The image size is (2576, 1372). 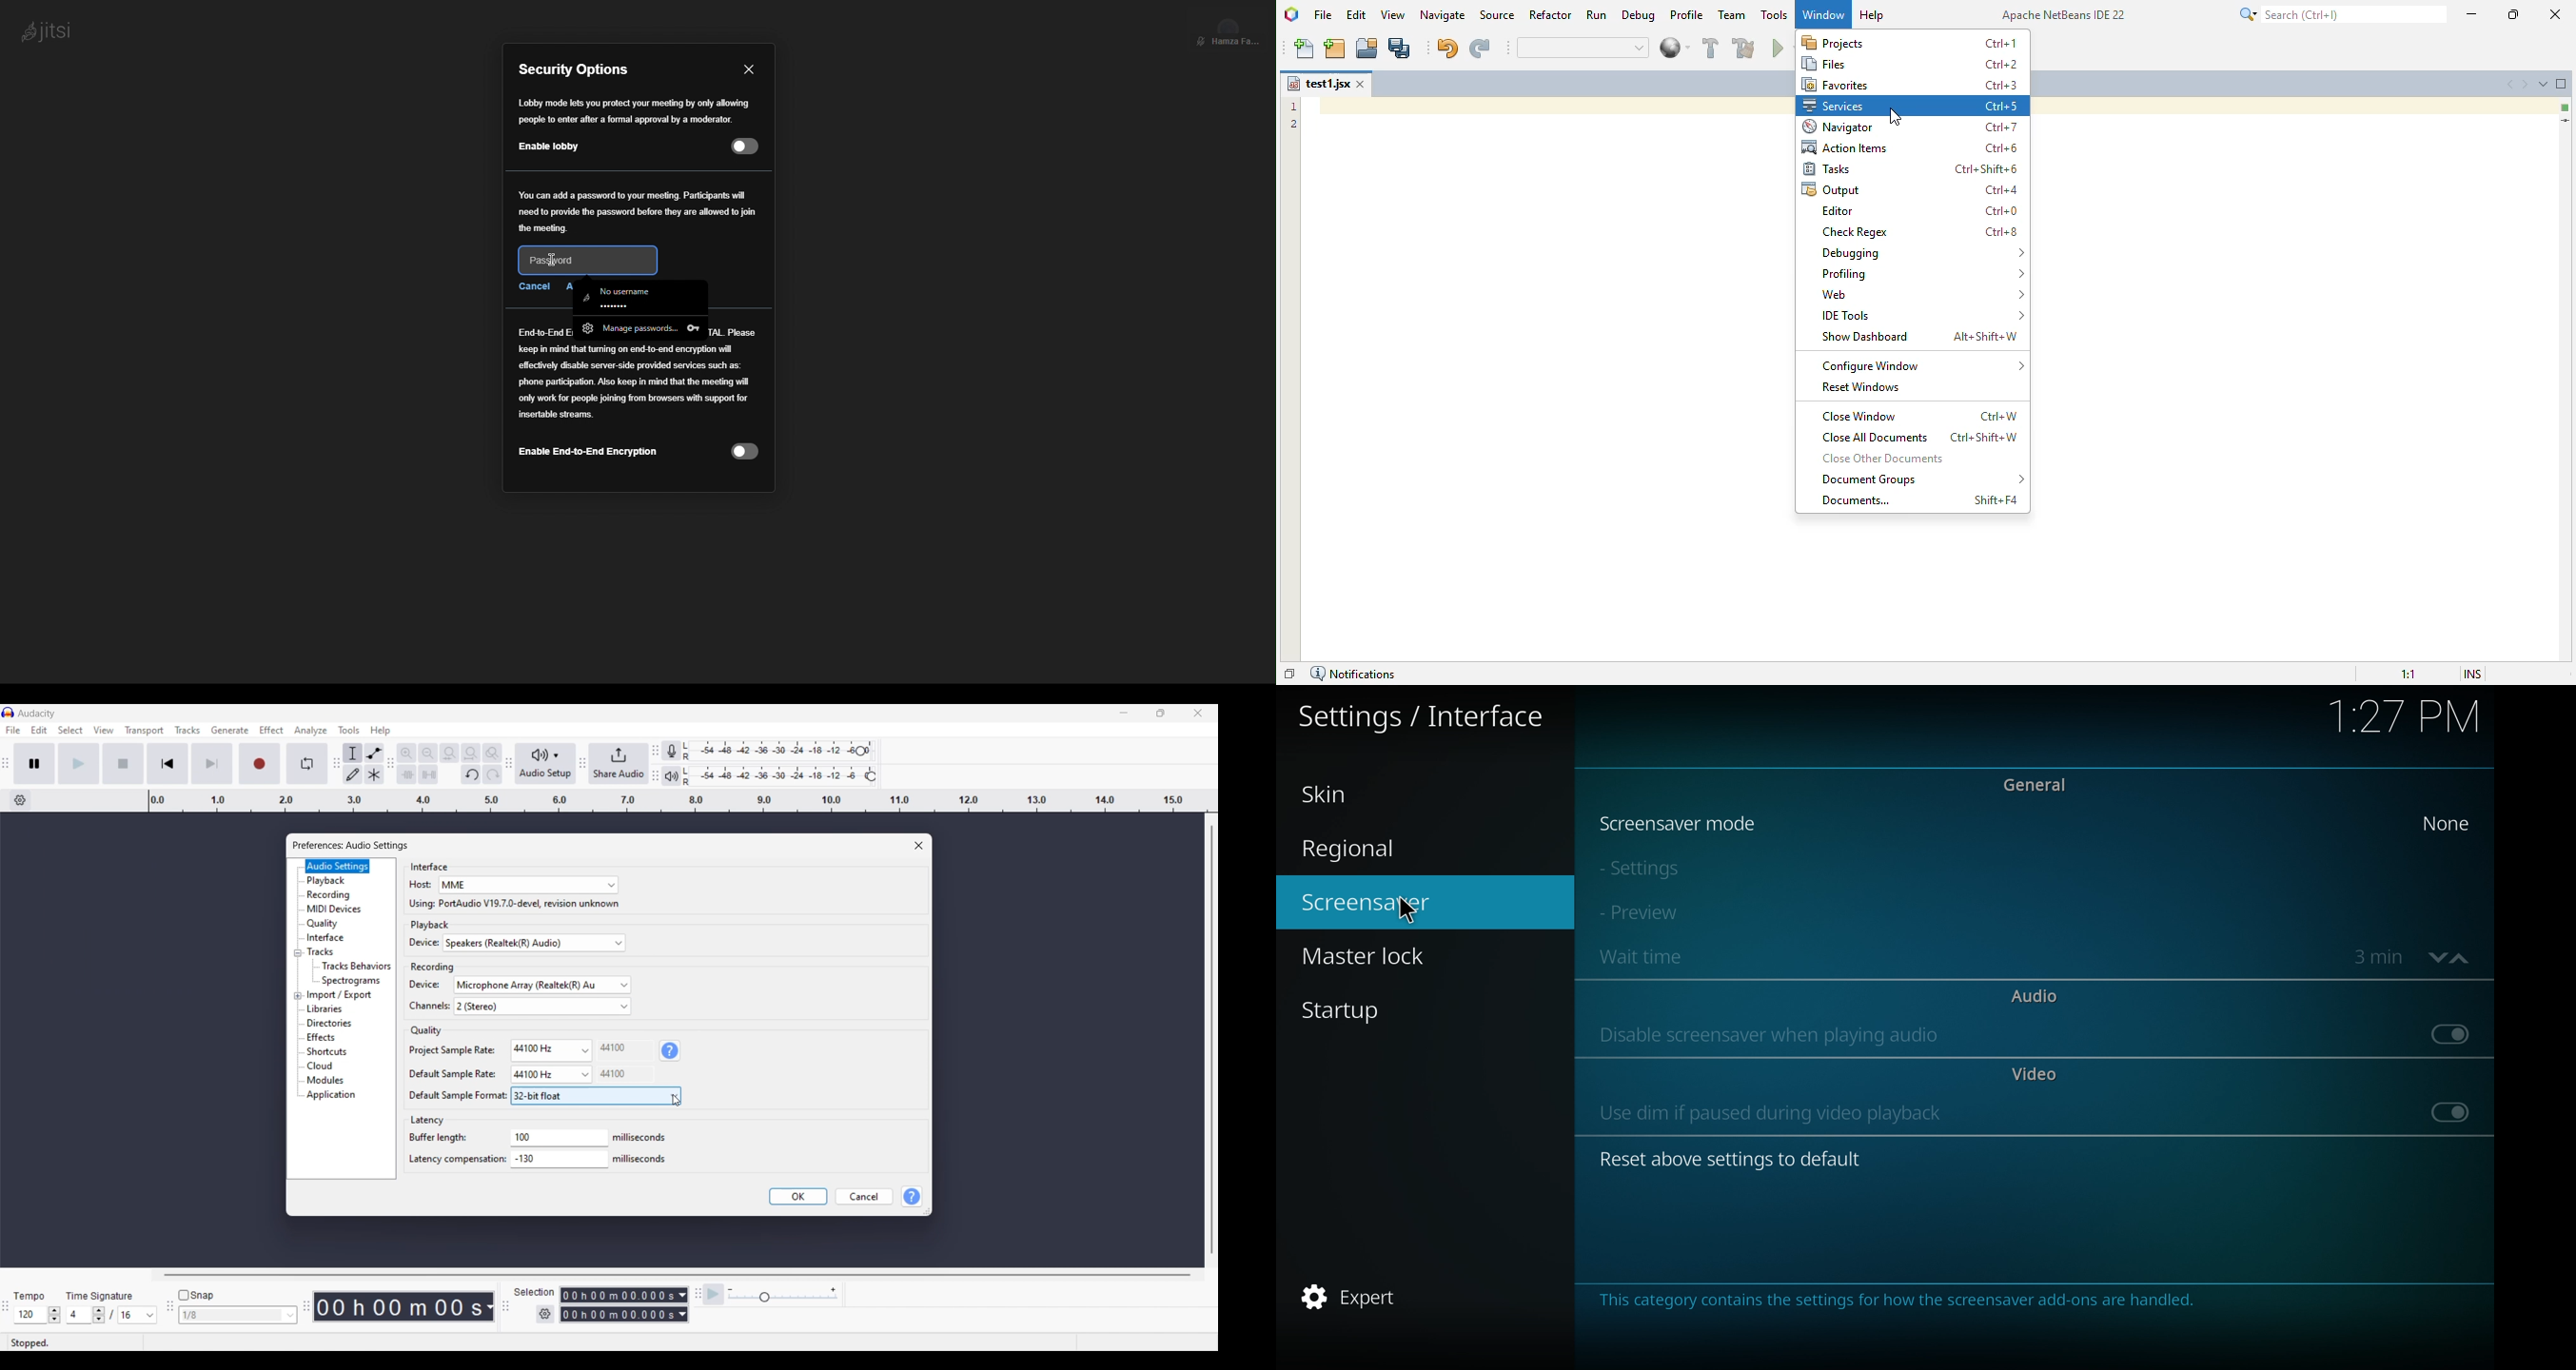 What do you see at coordinates (534, 943) in the screenshot?
I see `Device options` at bounding box center [534, 943].